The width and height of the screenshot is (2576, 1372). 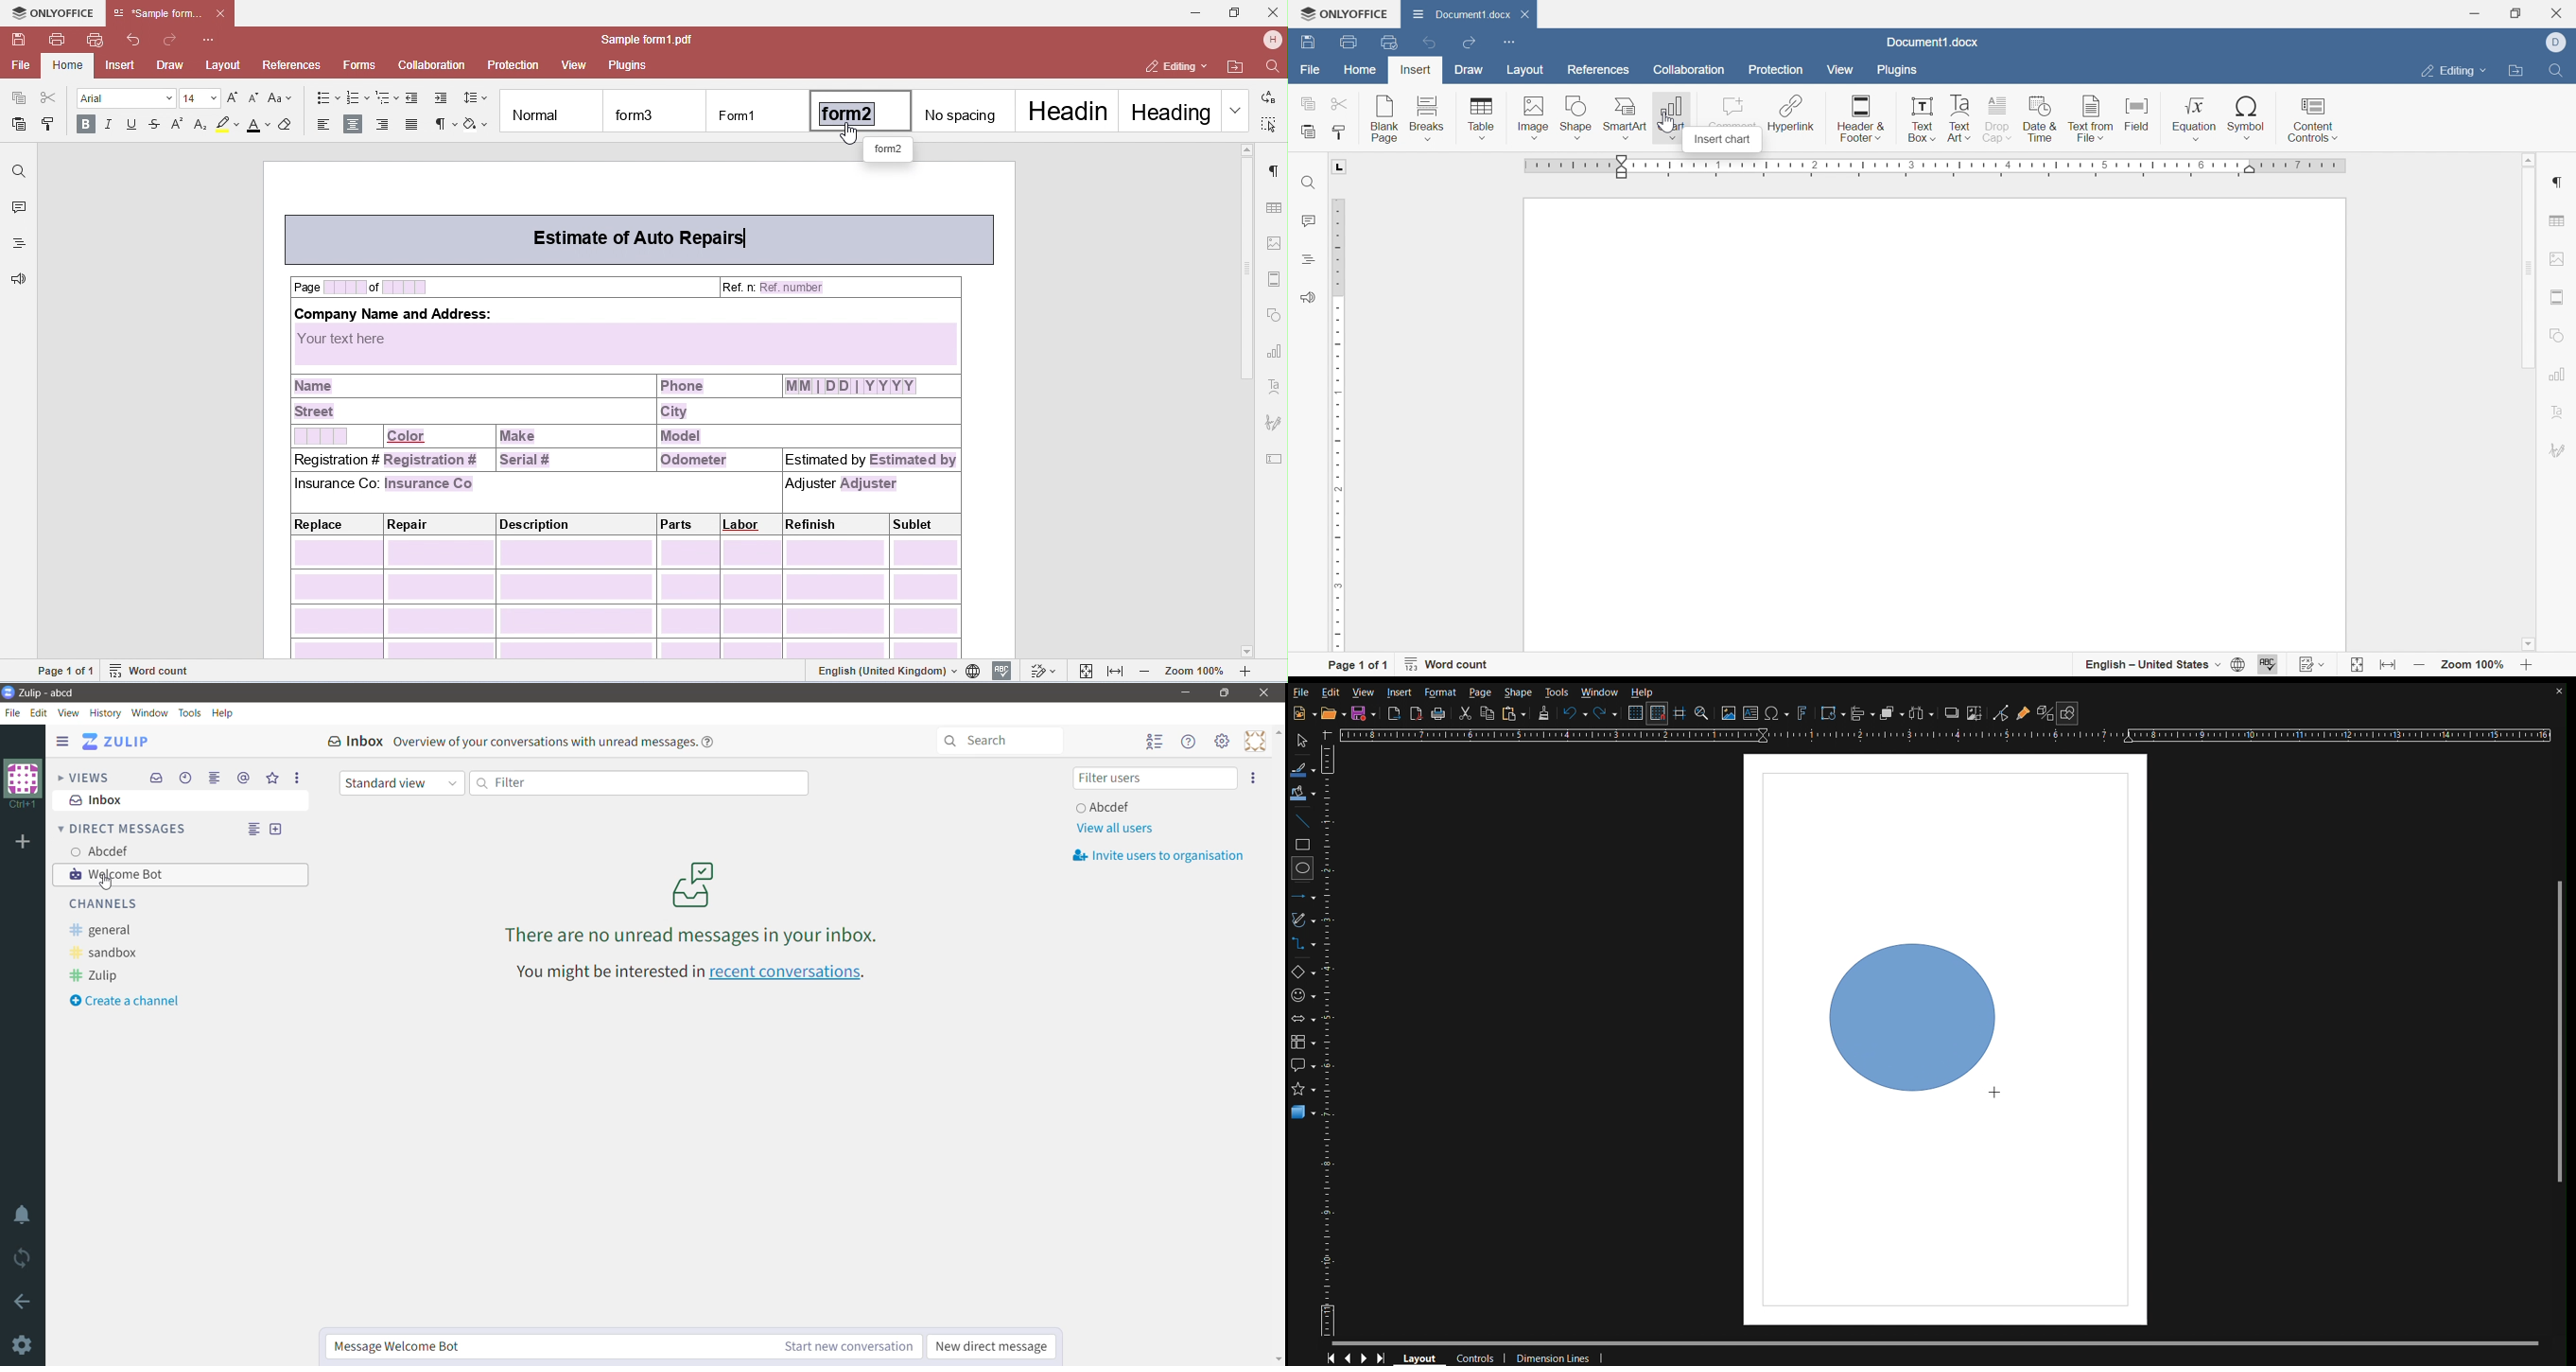 I want to click on Header & Footer settings, so click(x=2561, y=297).